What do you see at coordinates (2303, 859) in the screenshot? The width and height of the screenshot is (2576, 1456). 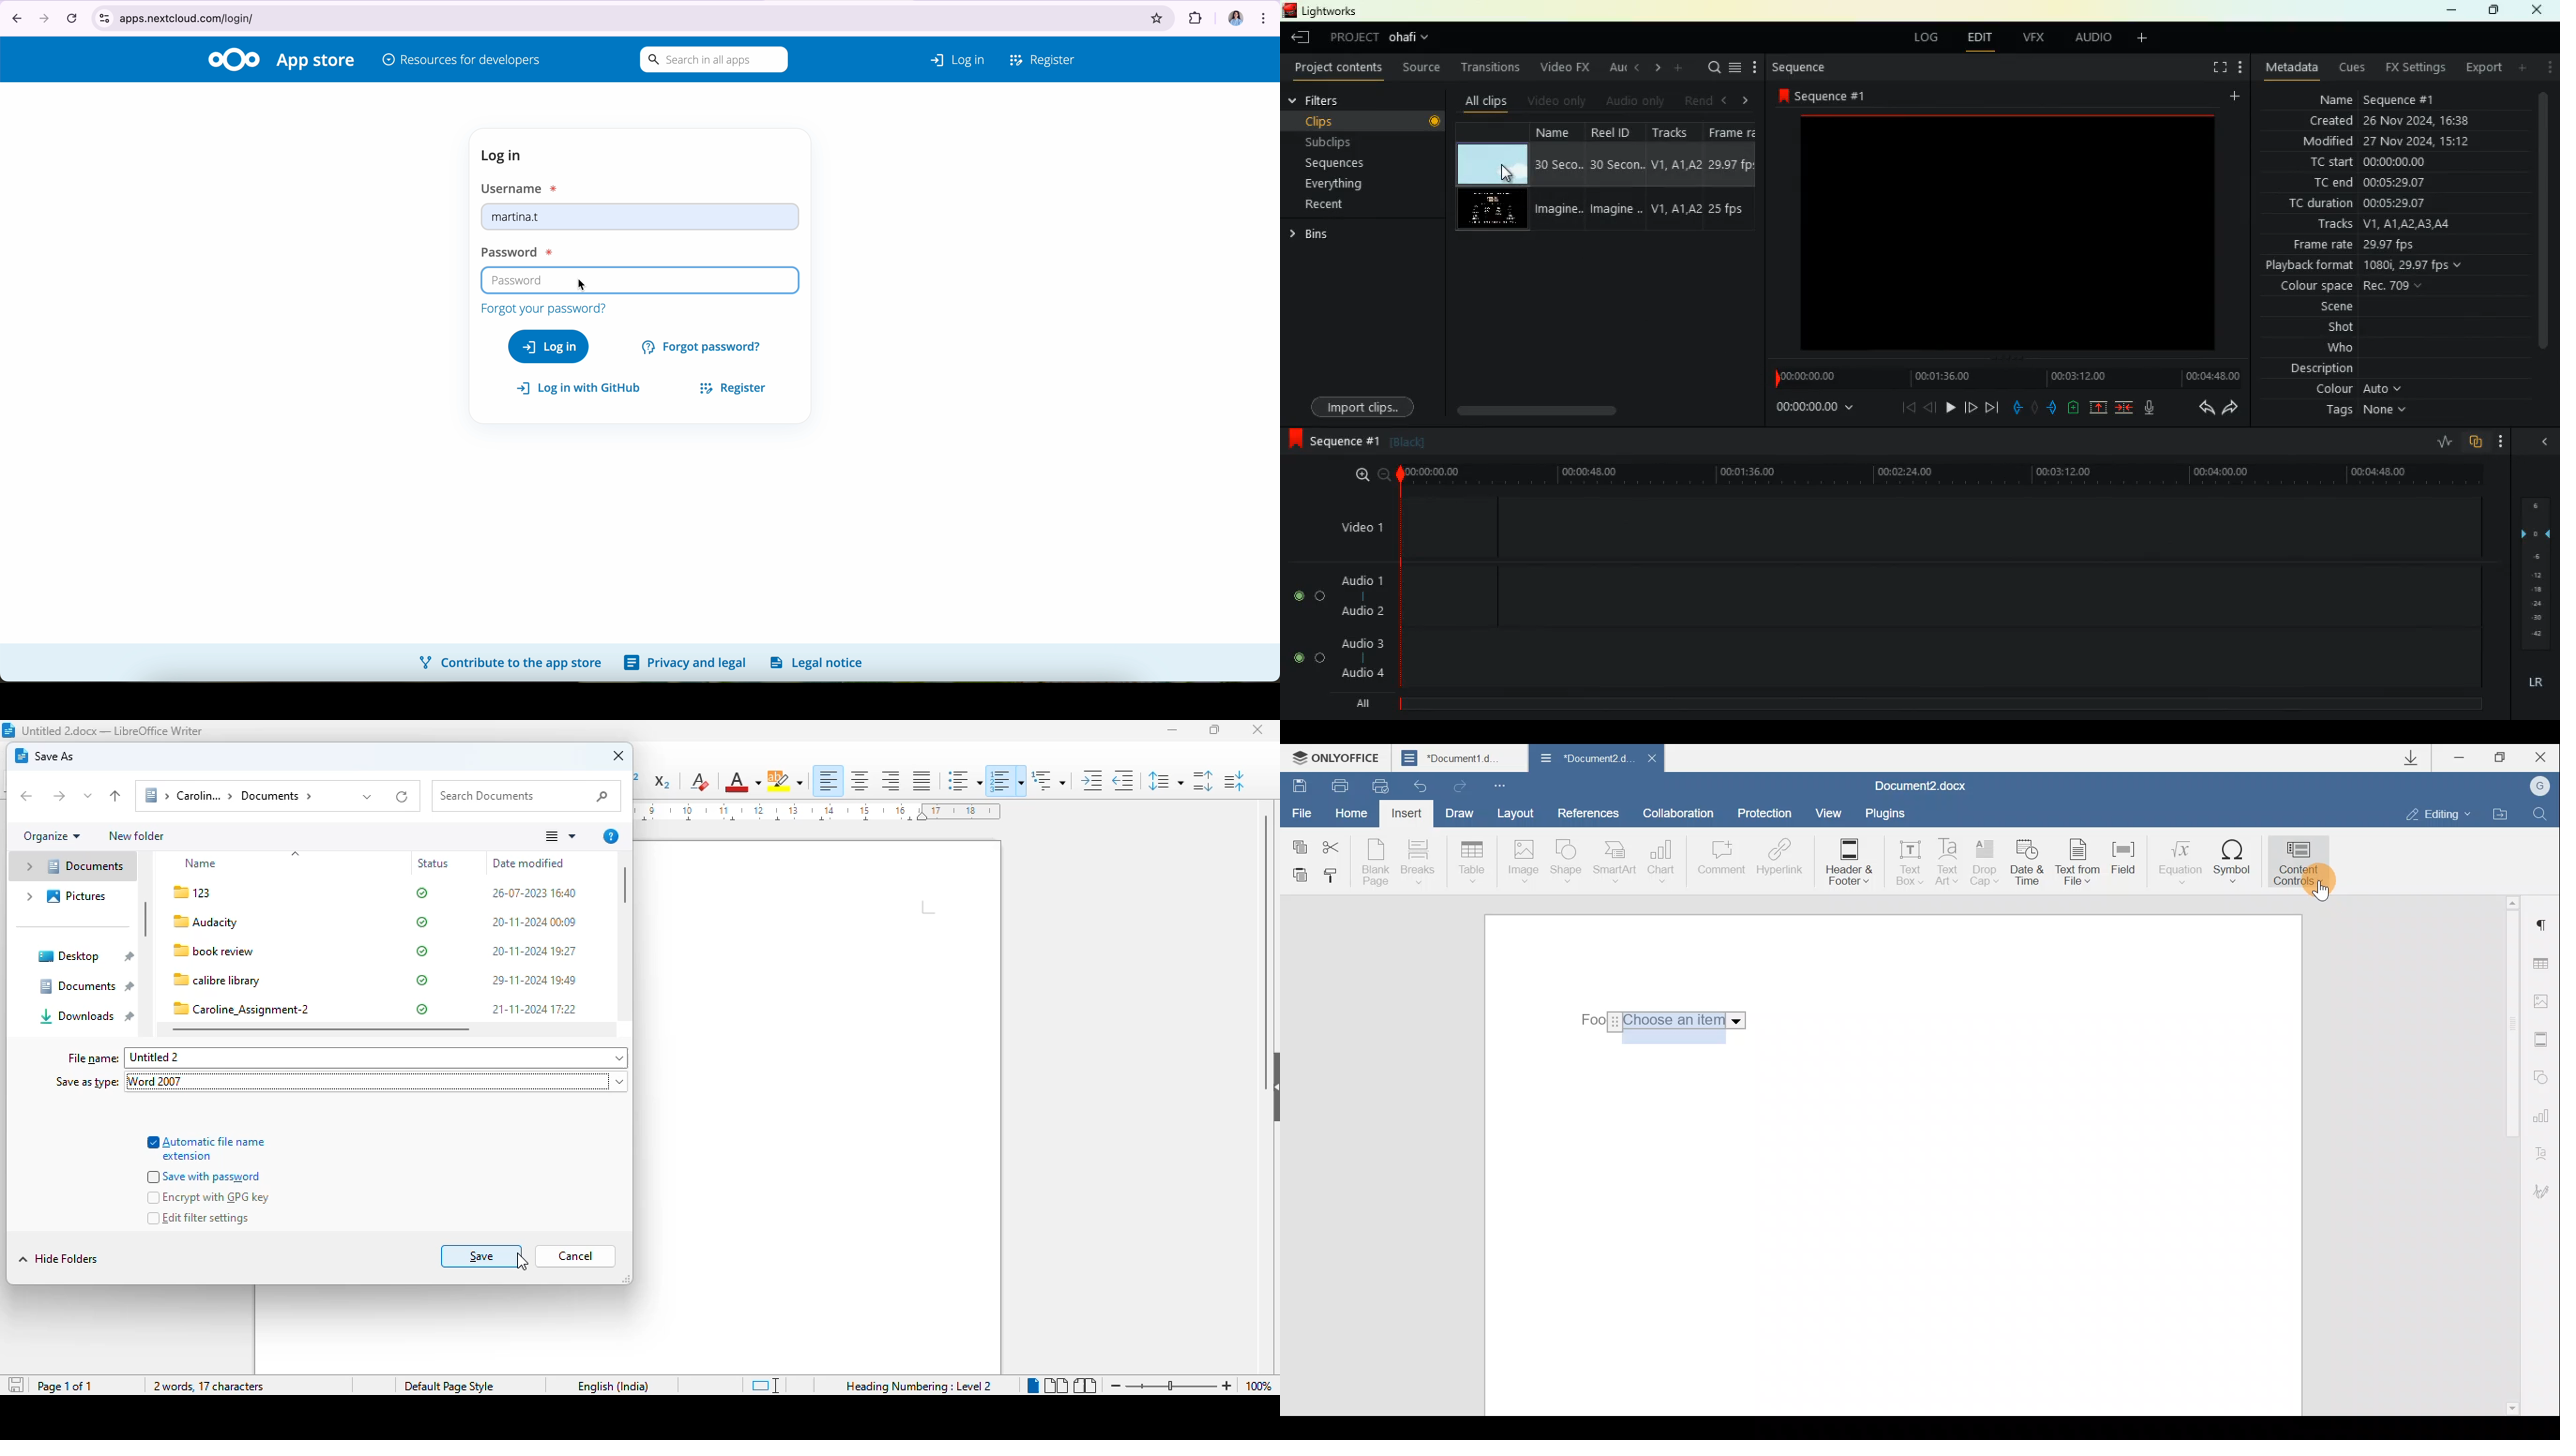 I see `Content controls` at bounding box center [2303, 859].